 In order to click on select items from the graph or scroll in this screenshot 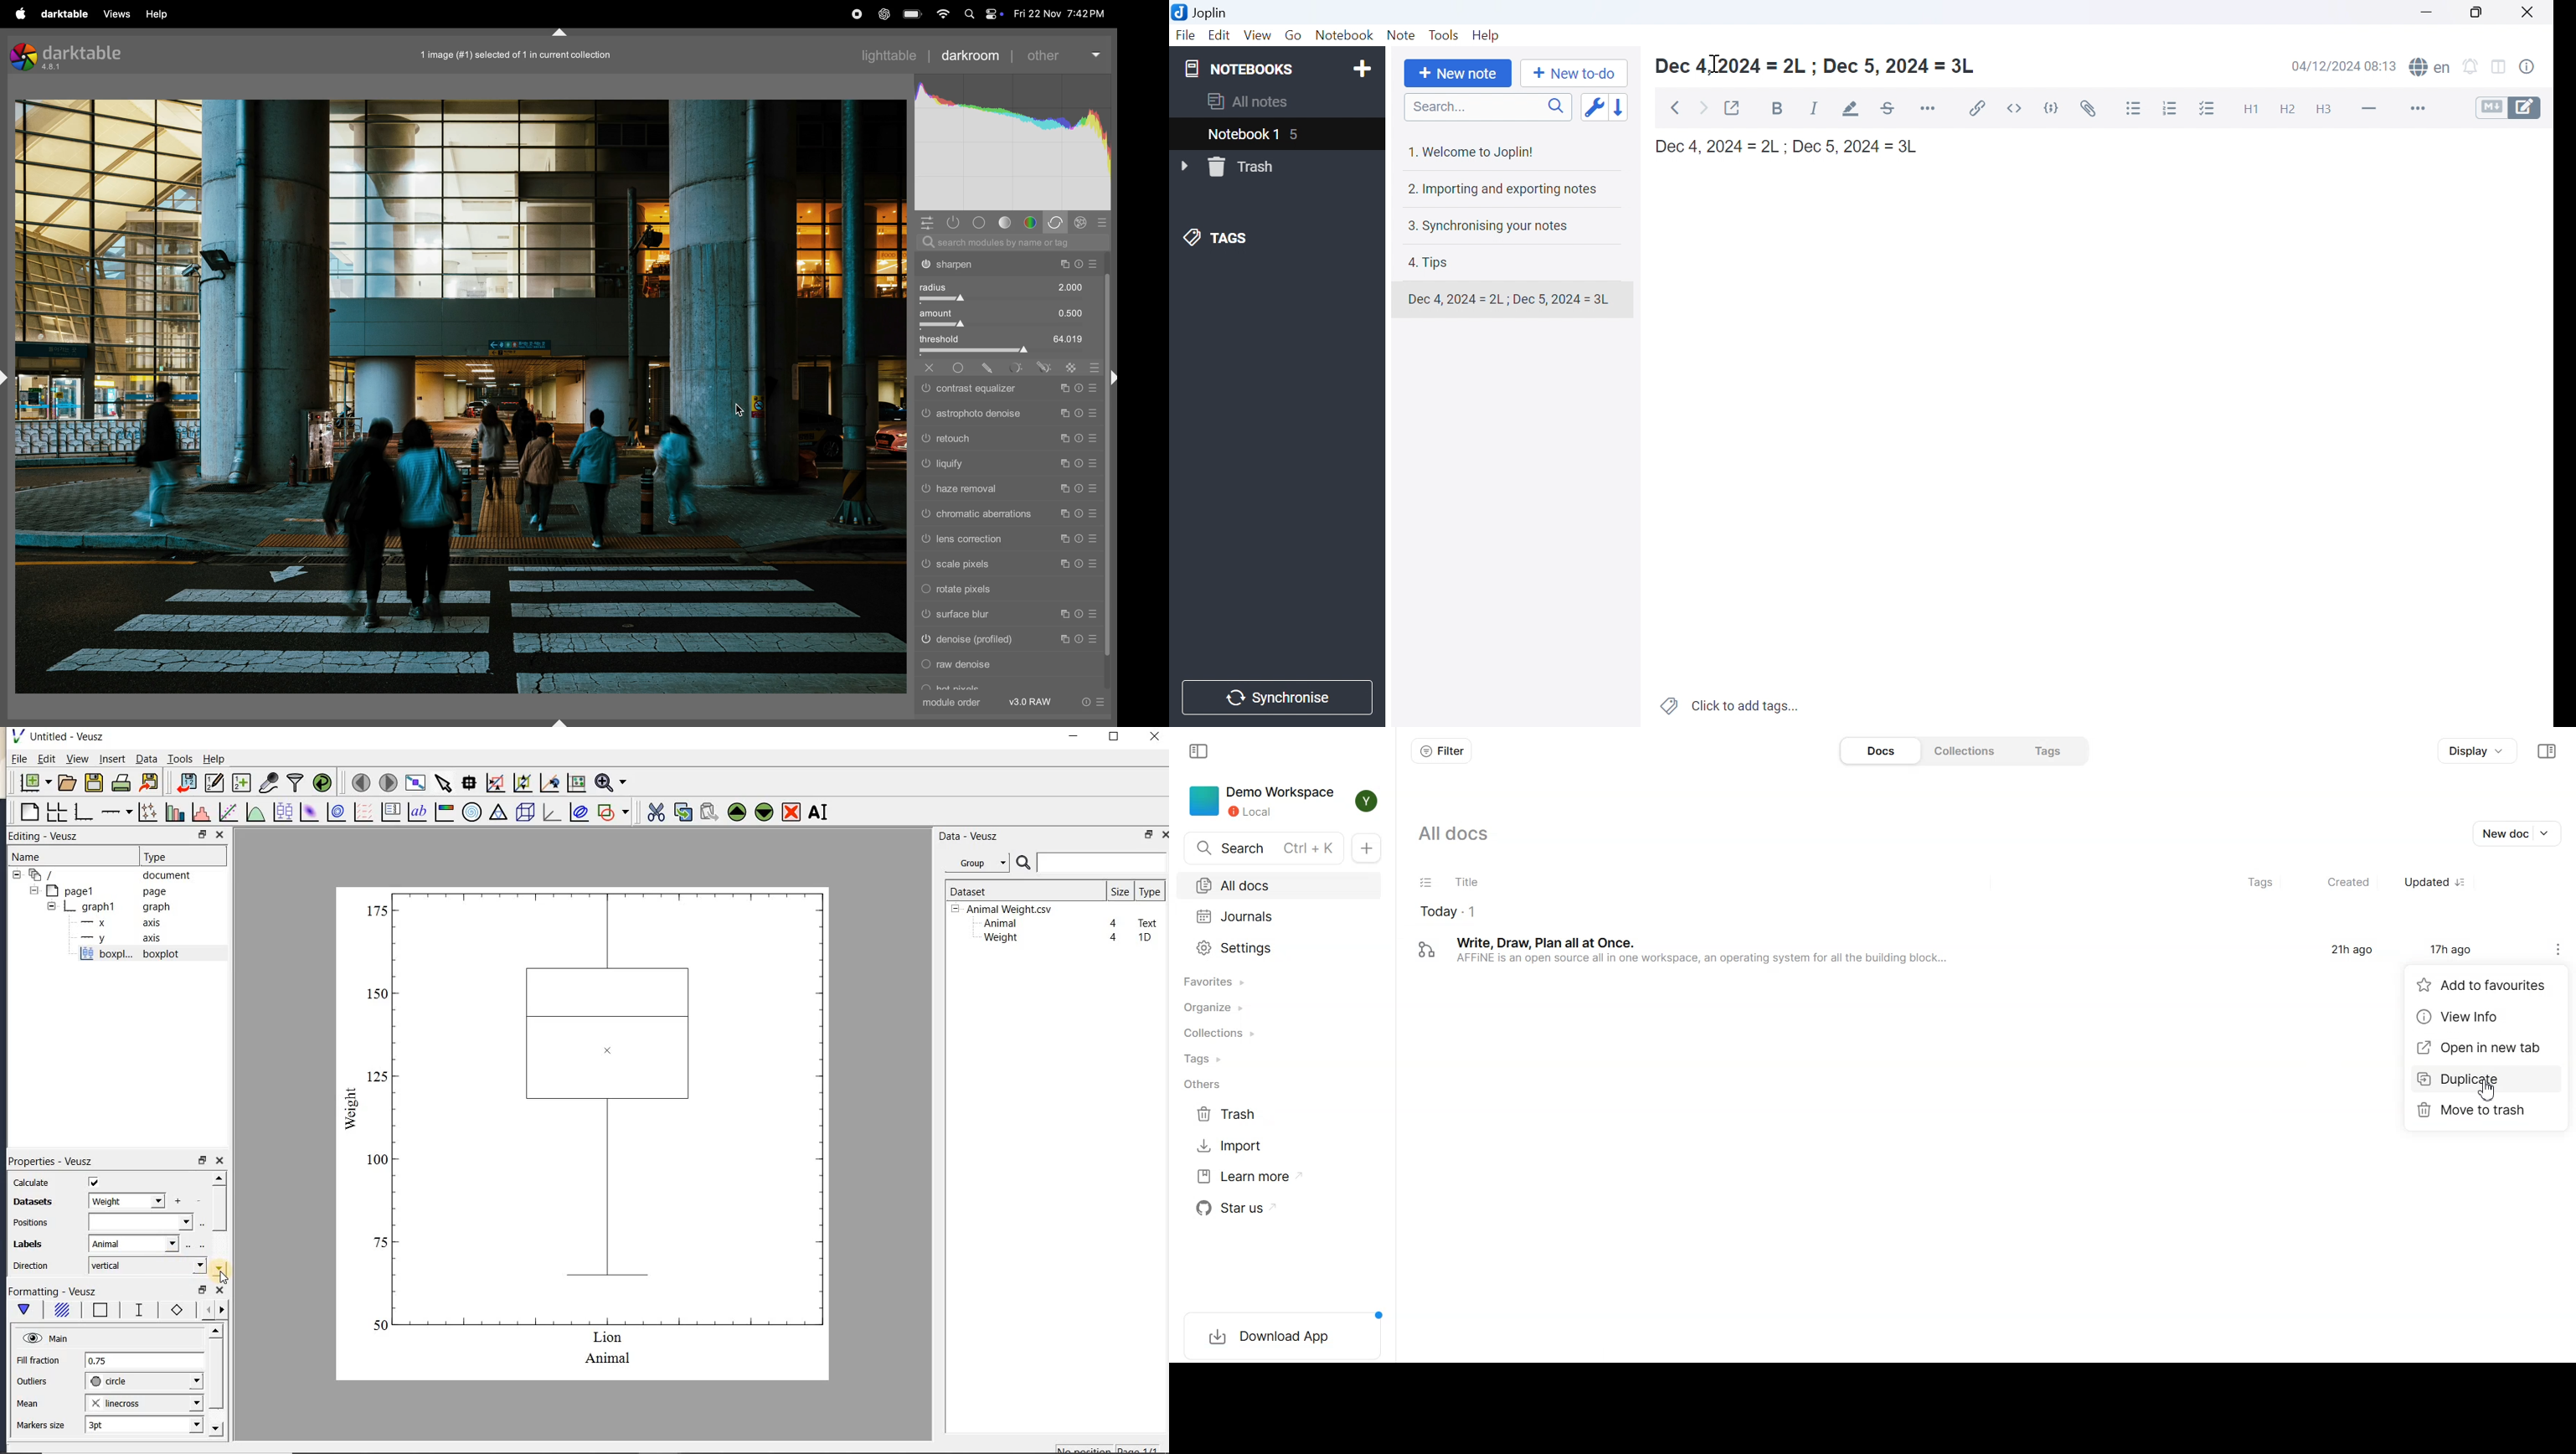, I will do `click(444, 783)`.